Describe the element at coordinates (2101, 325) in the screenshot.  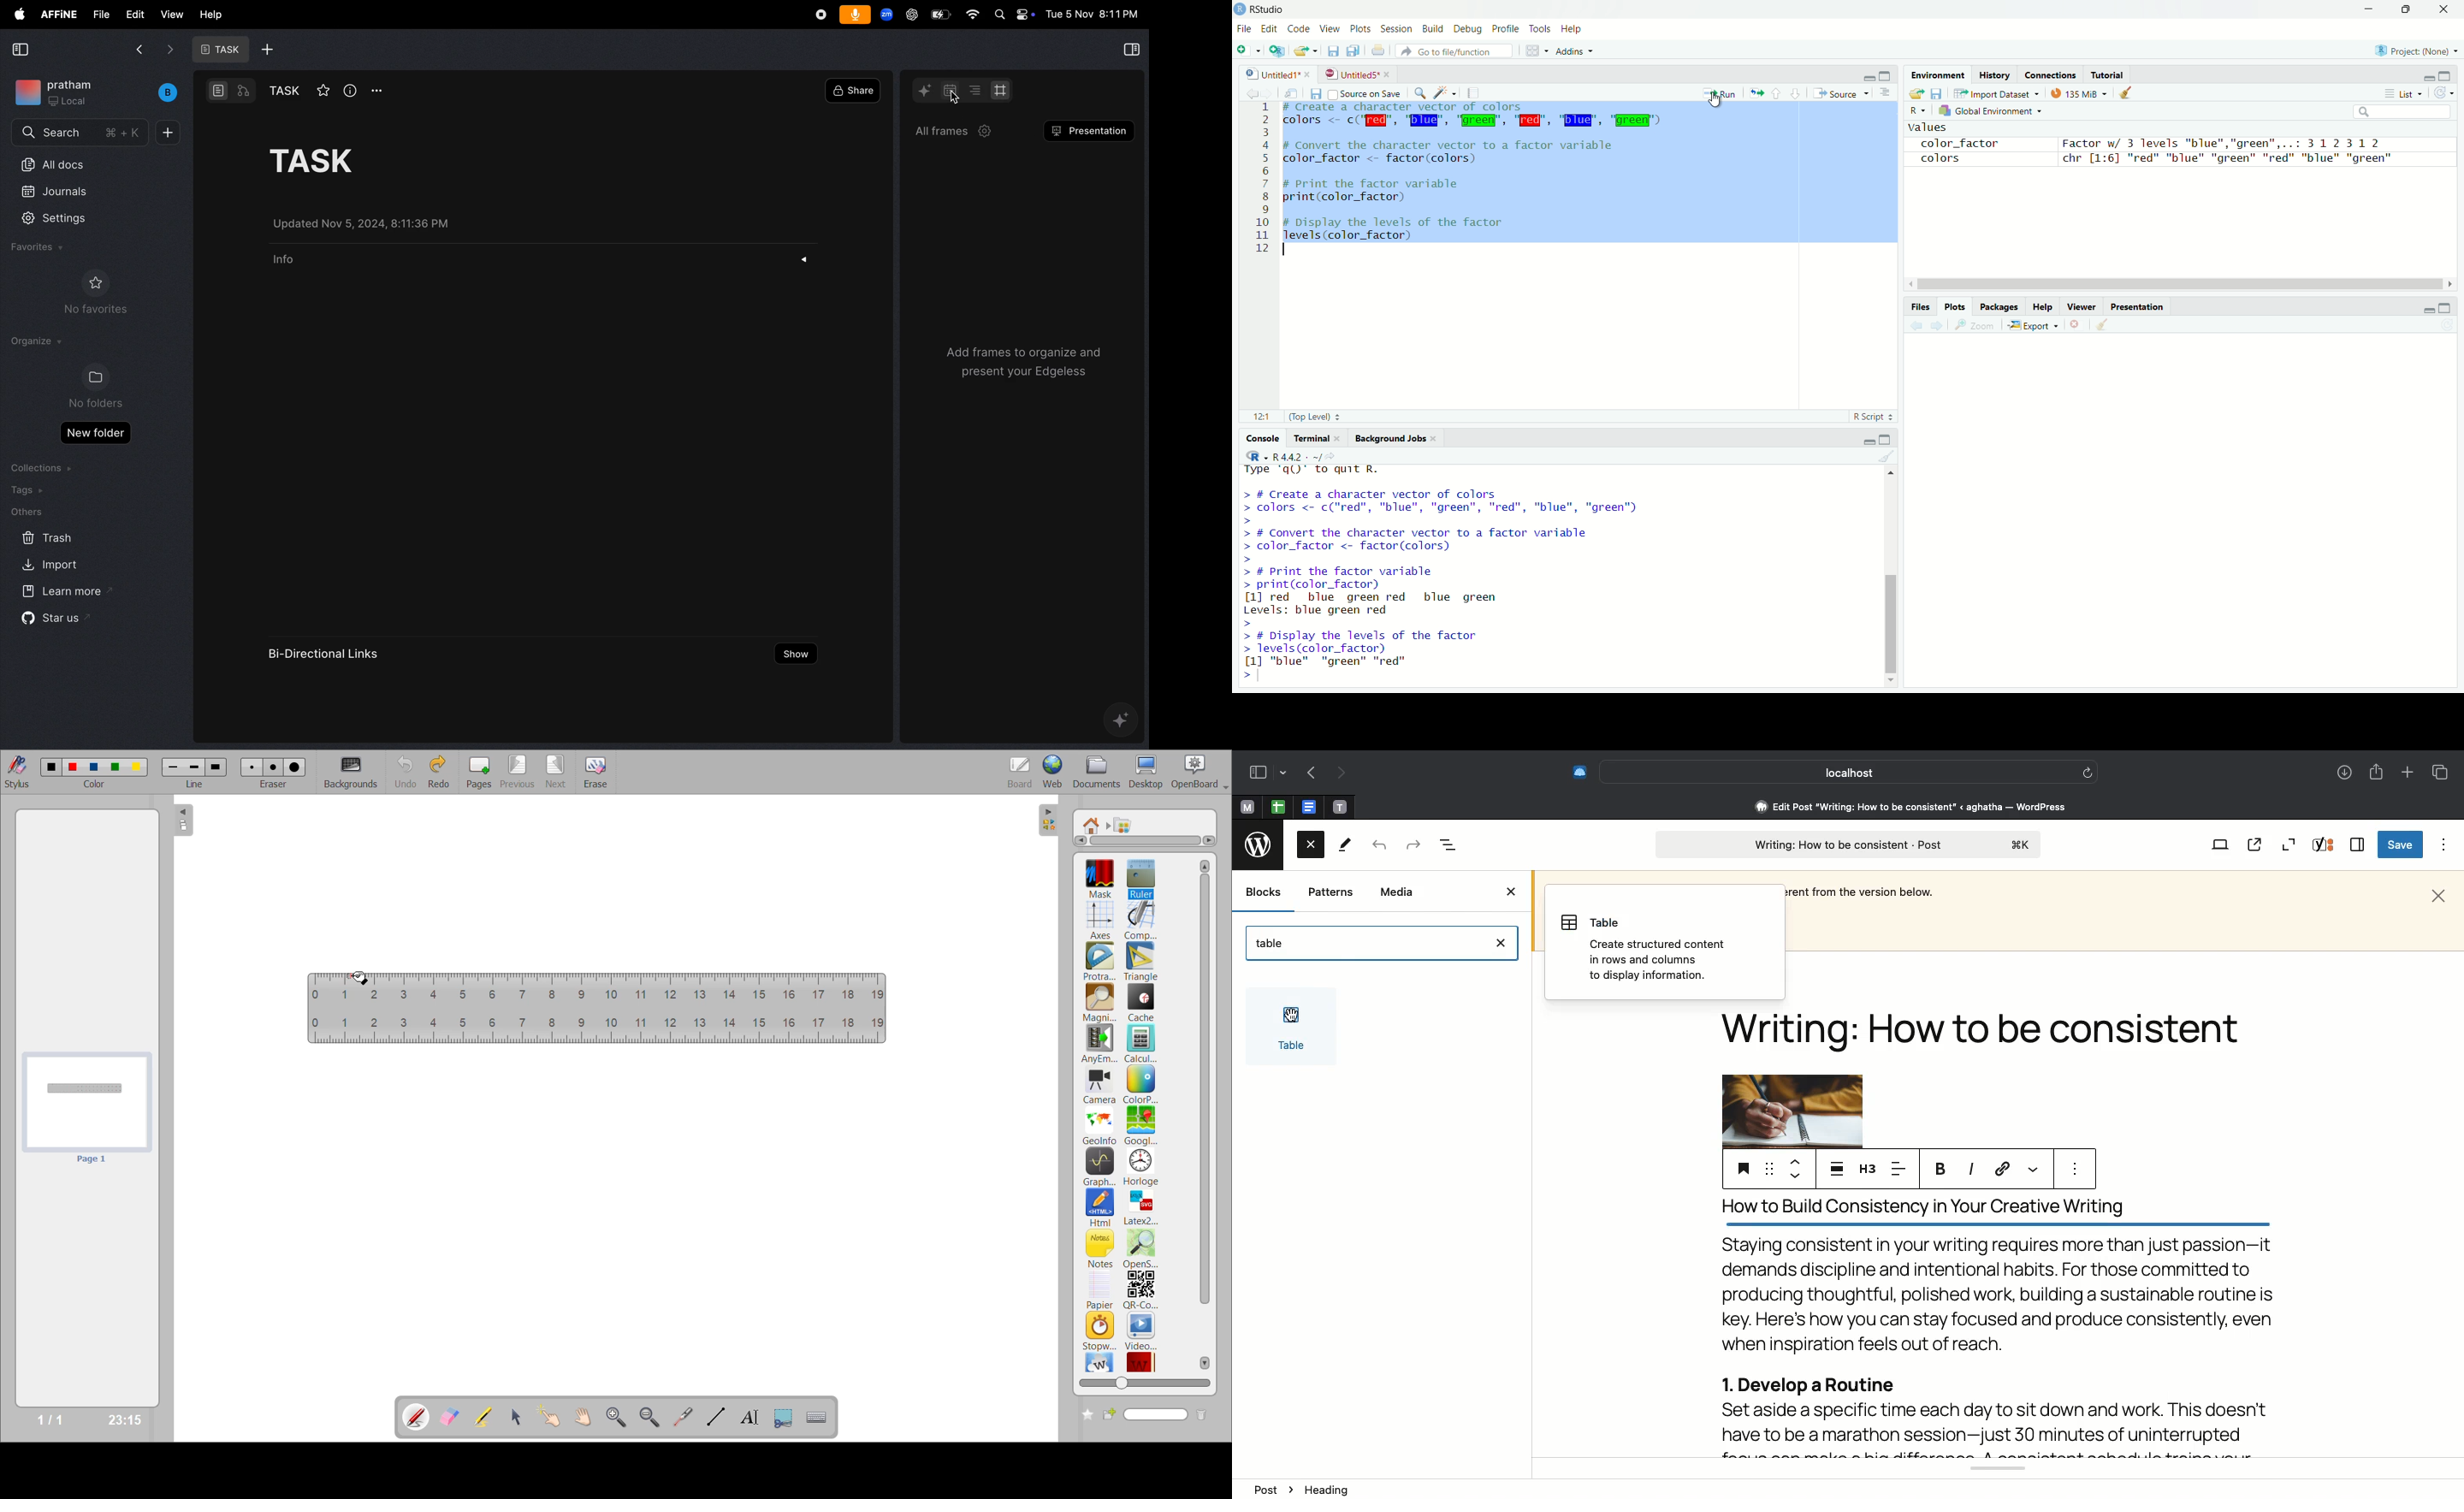
I see `clear all plots` at that location.